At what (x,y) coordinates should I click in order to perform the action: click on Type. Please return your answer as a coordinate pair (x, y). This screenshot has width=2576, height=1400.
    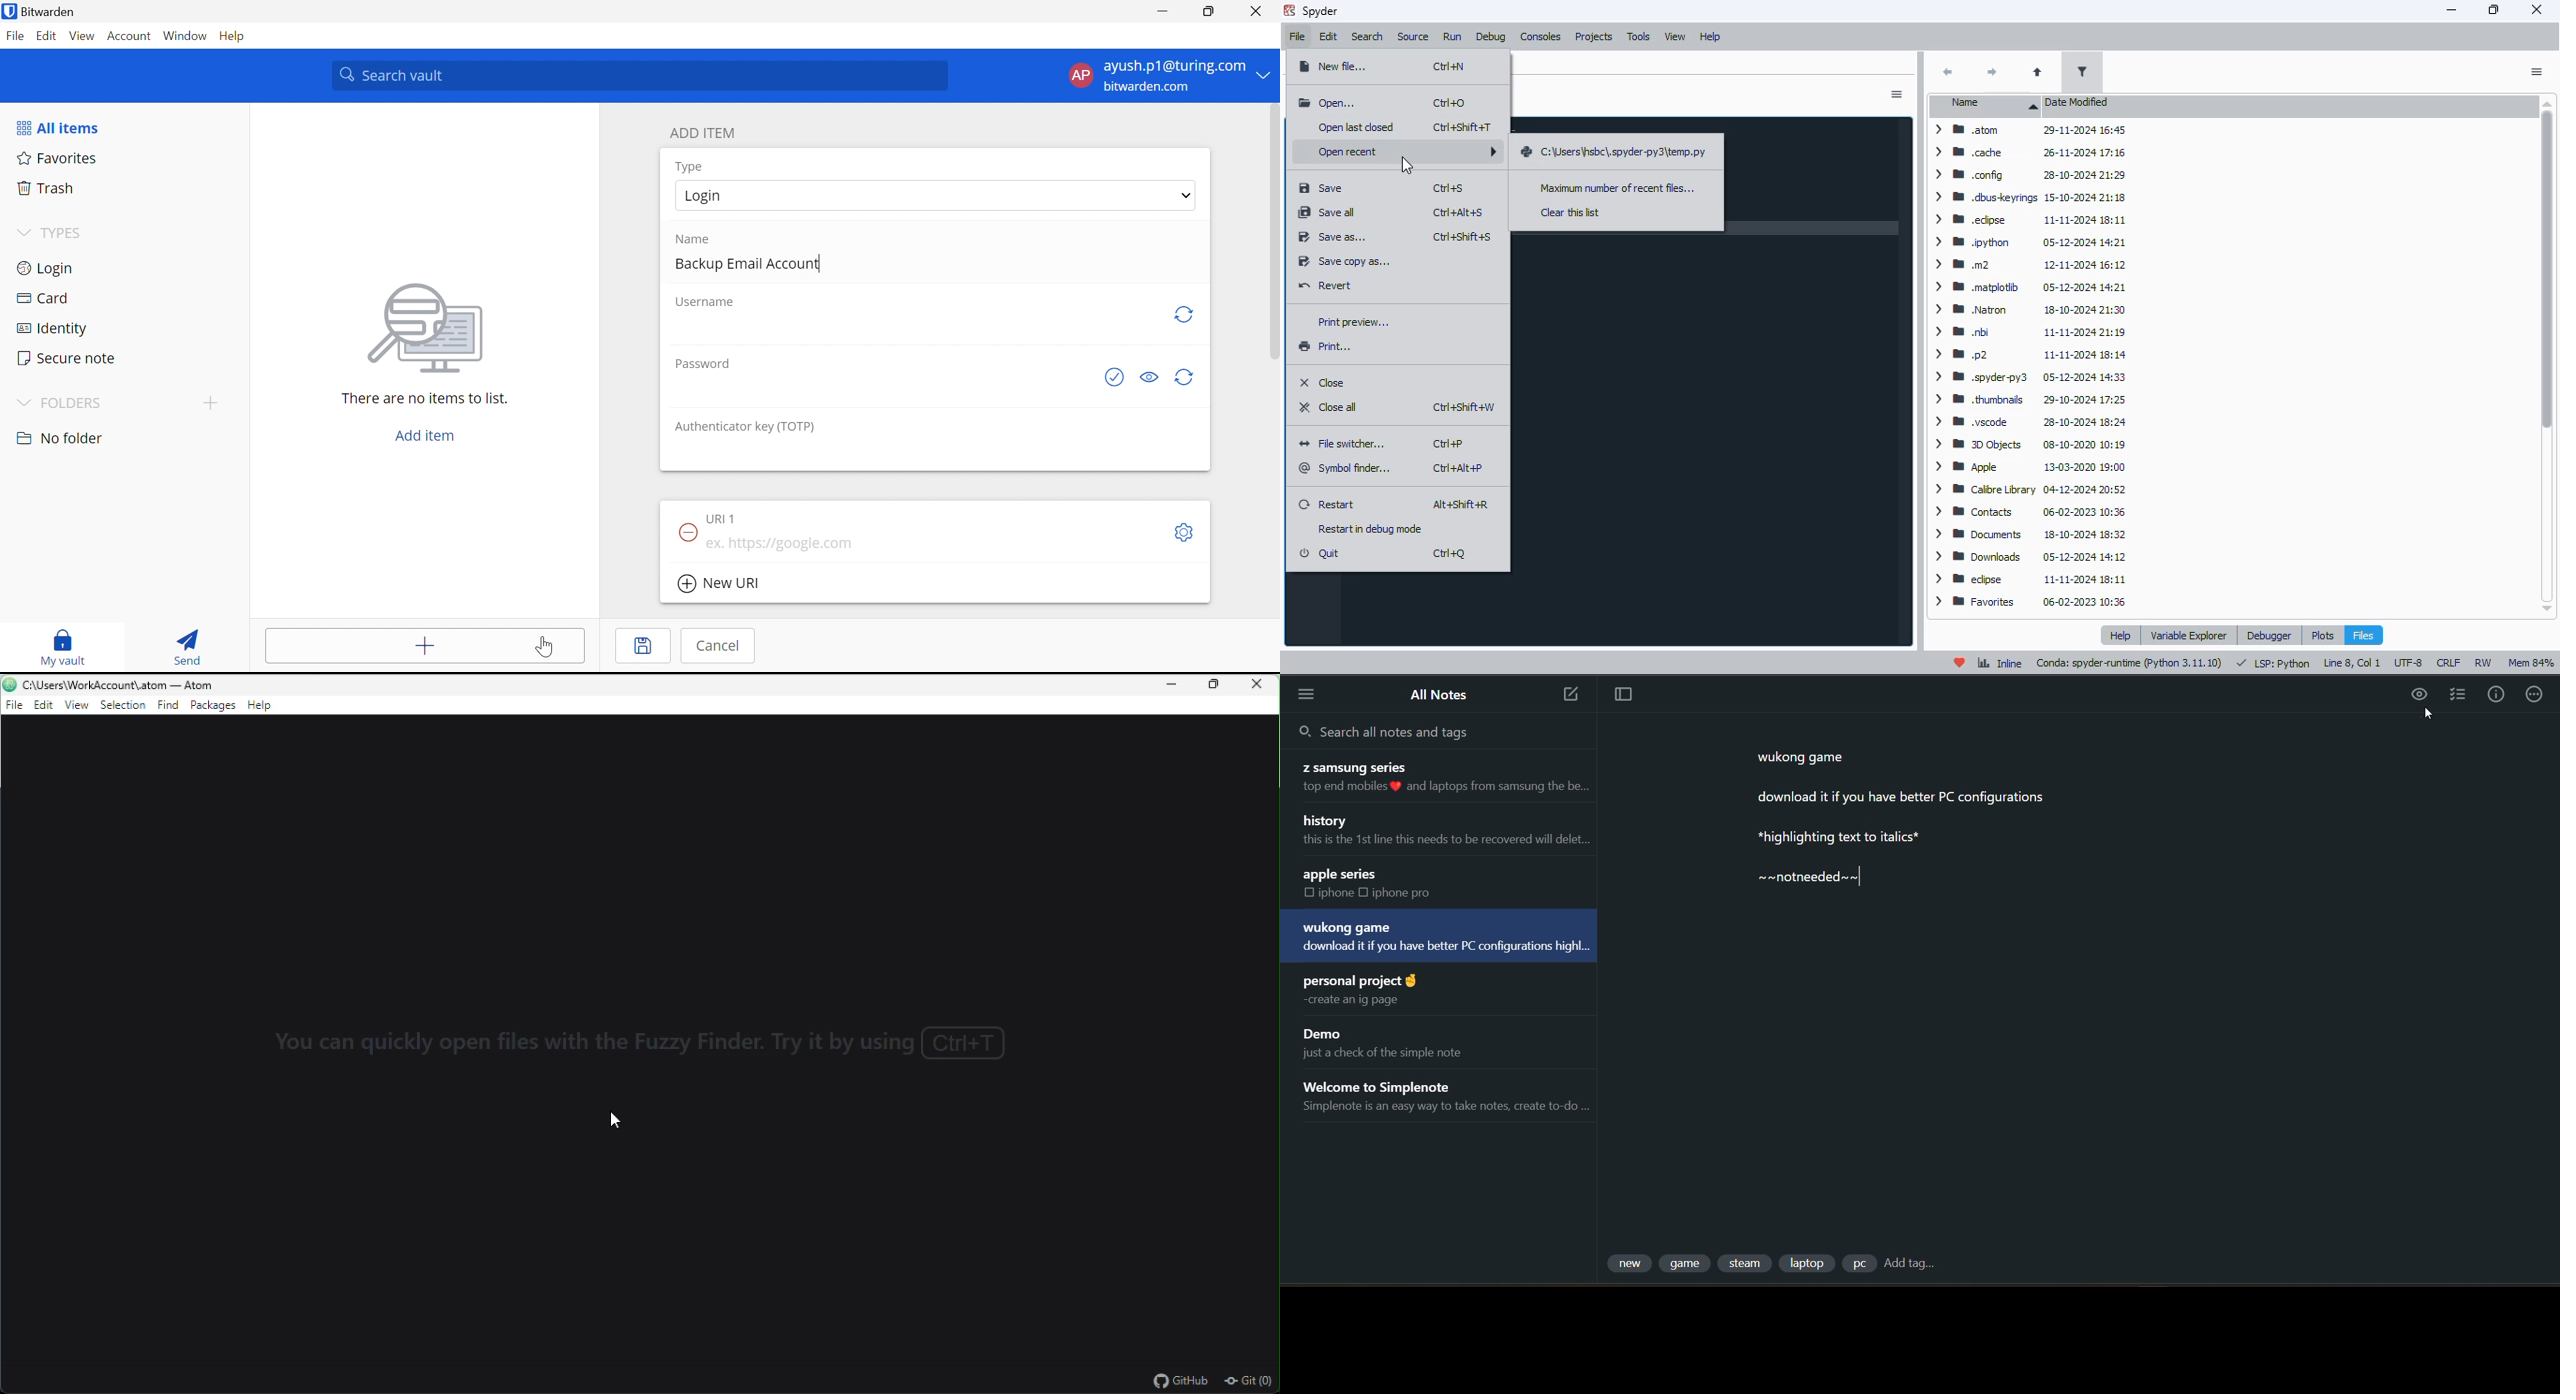
    Looking at the image, I should click on (691, 167).